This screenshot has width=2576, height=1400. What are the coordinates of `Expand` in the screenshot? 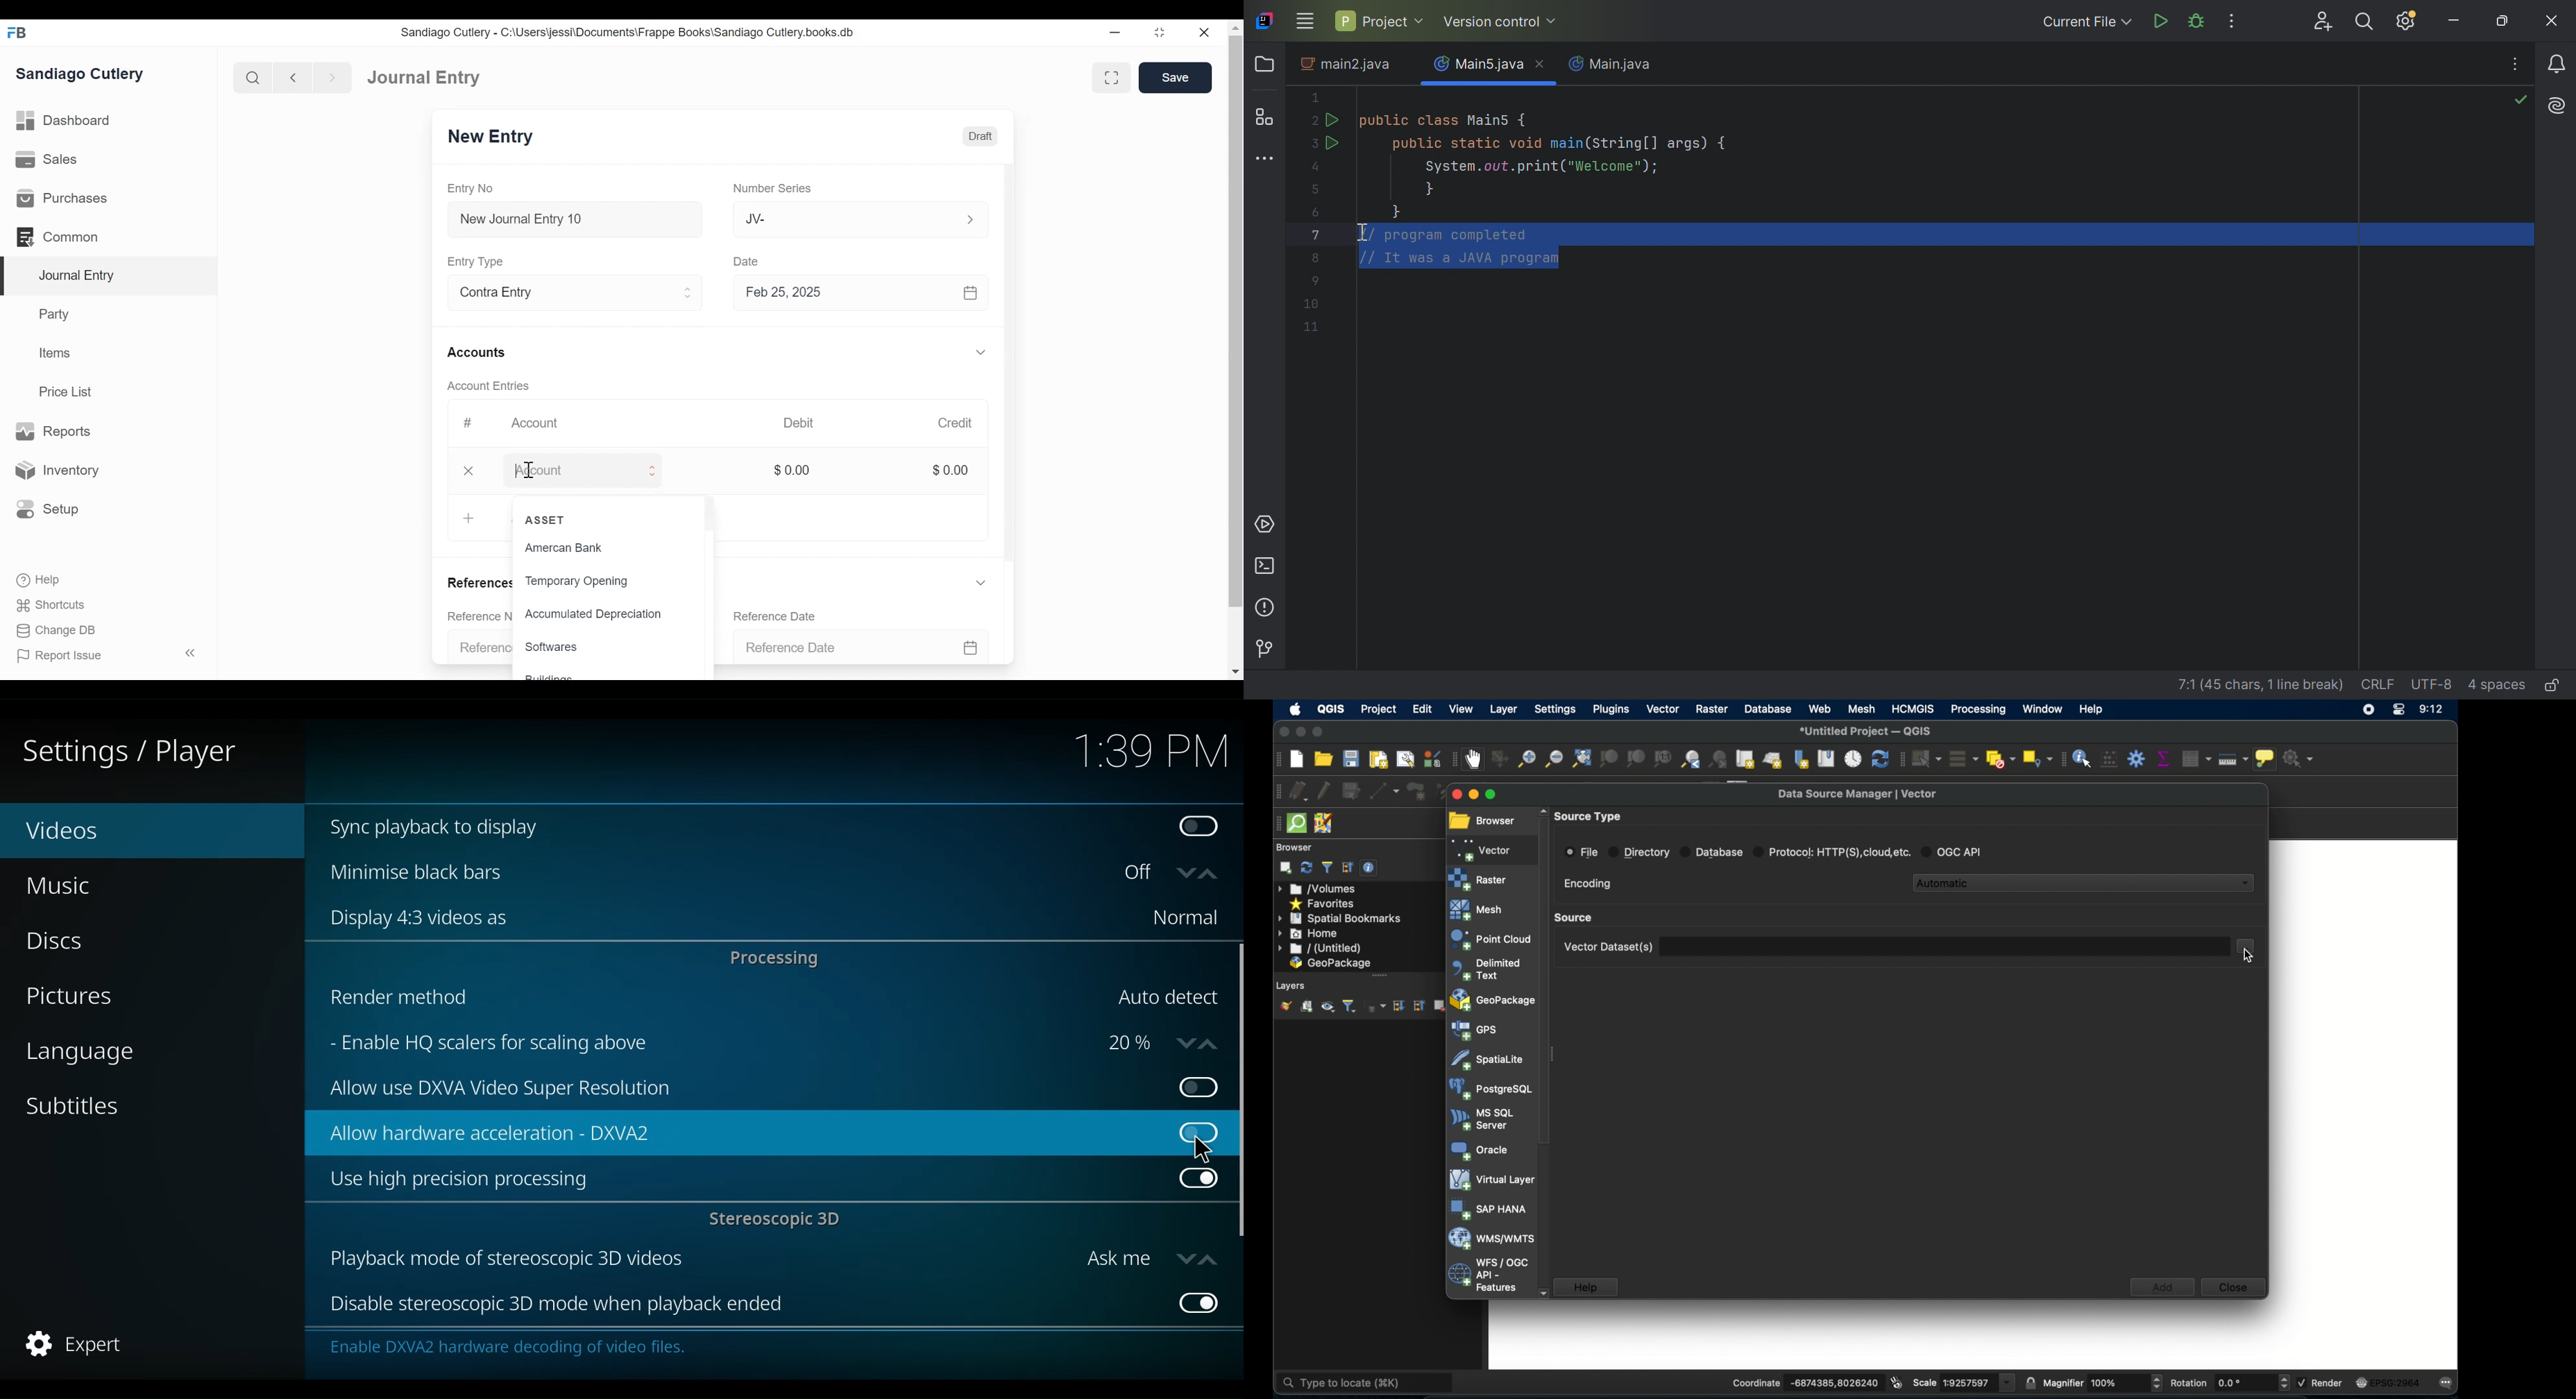 It's located at (661, 472).